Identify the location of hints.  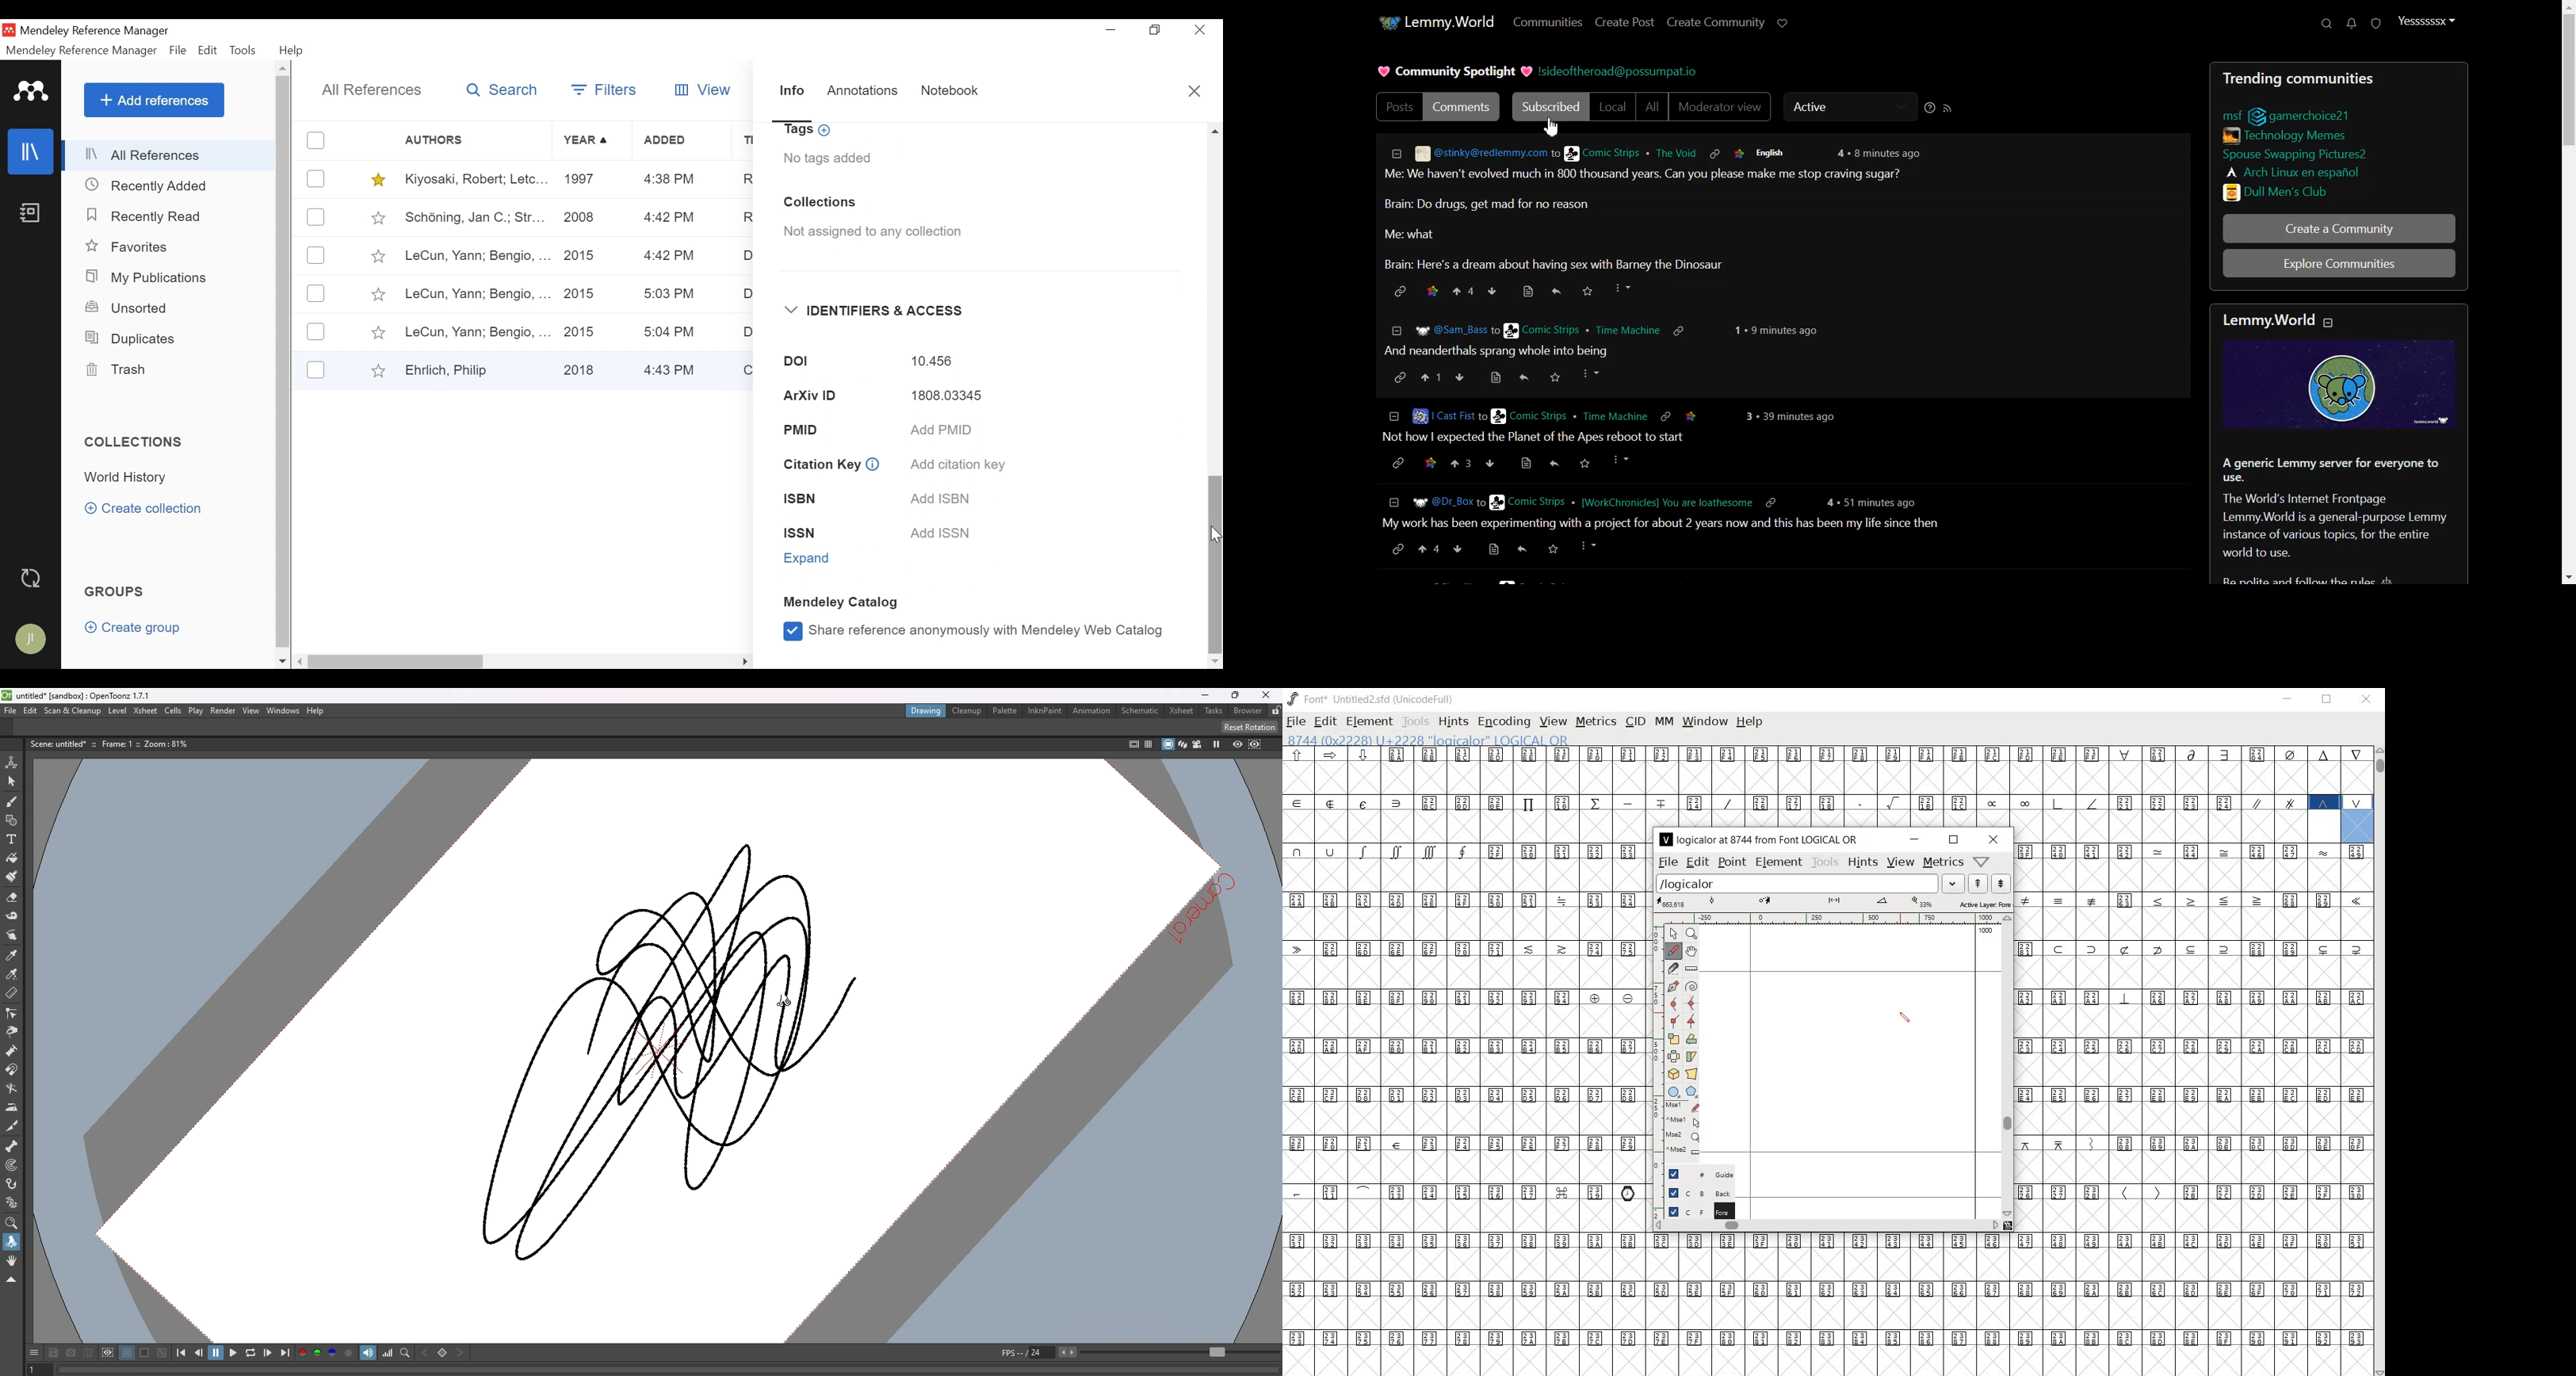
(1452, 723).